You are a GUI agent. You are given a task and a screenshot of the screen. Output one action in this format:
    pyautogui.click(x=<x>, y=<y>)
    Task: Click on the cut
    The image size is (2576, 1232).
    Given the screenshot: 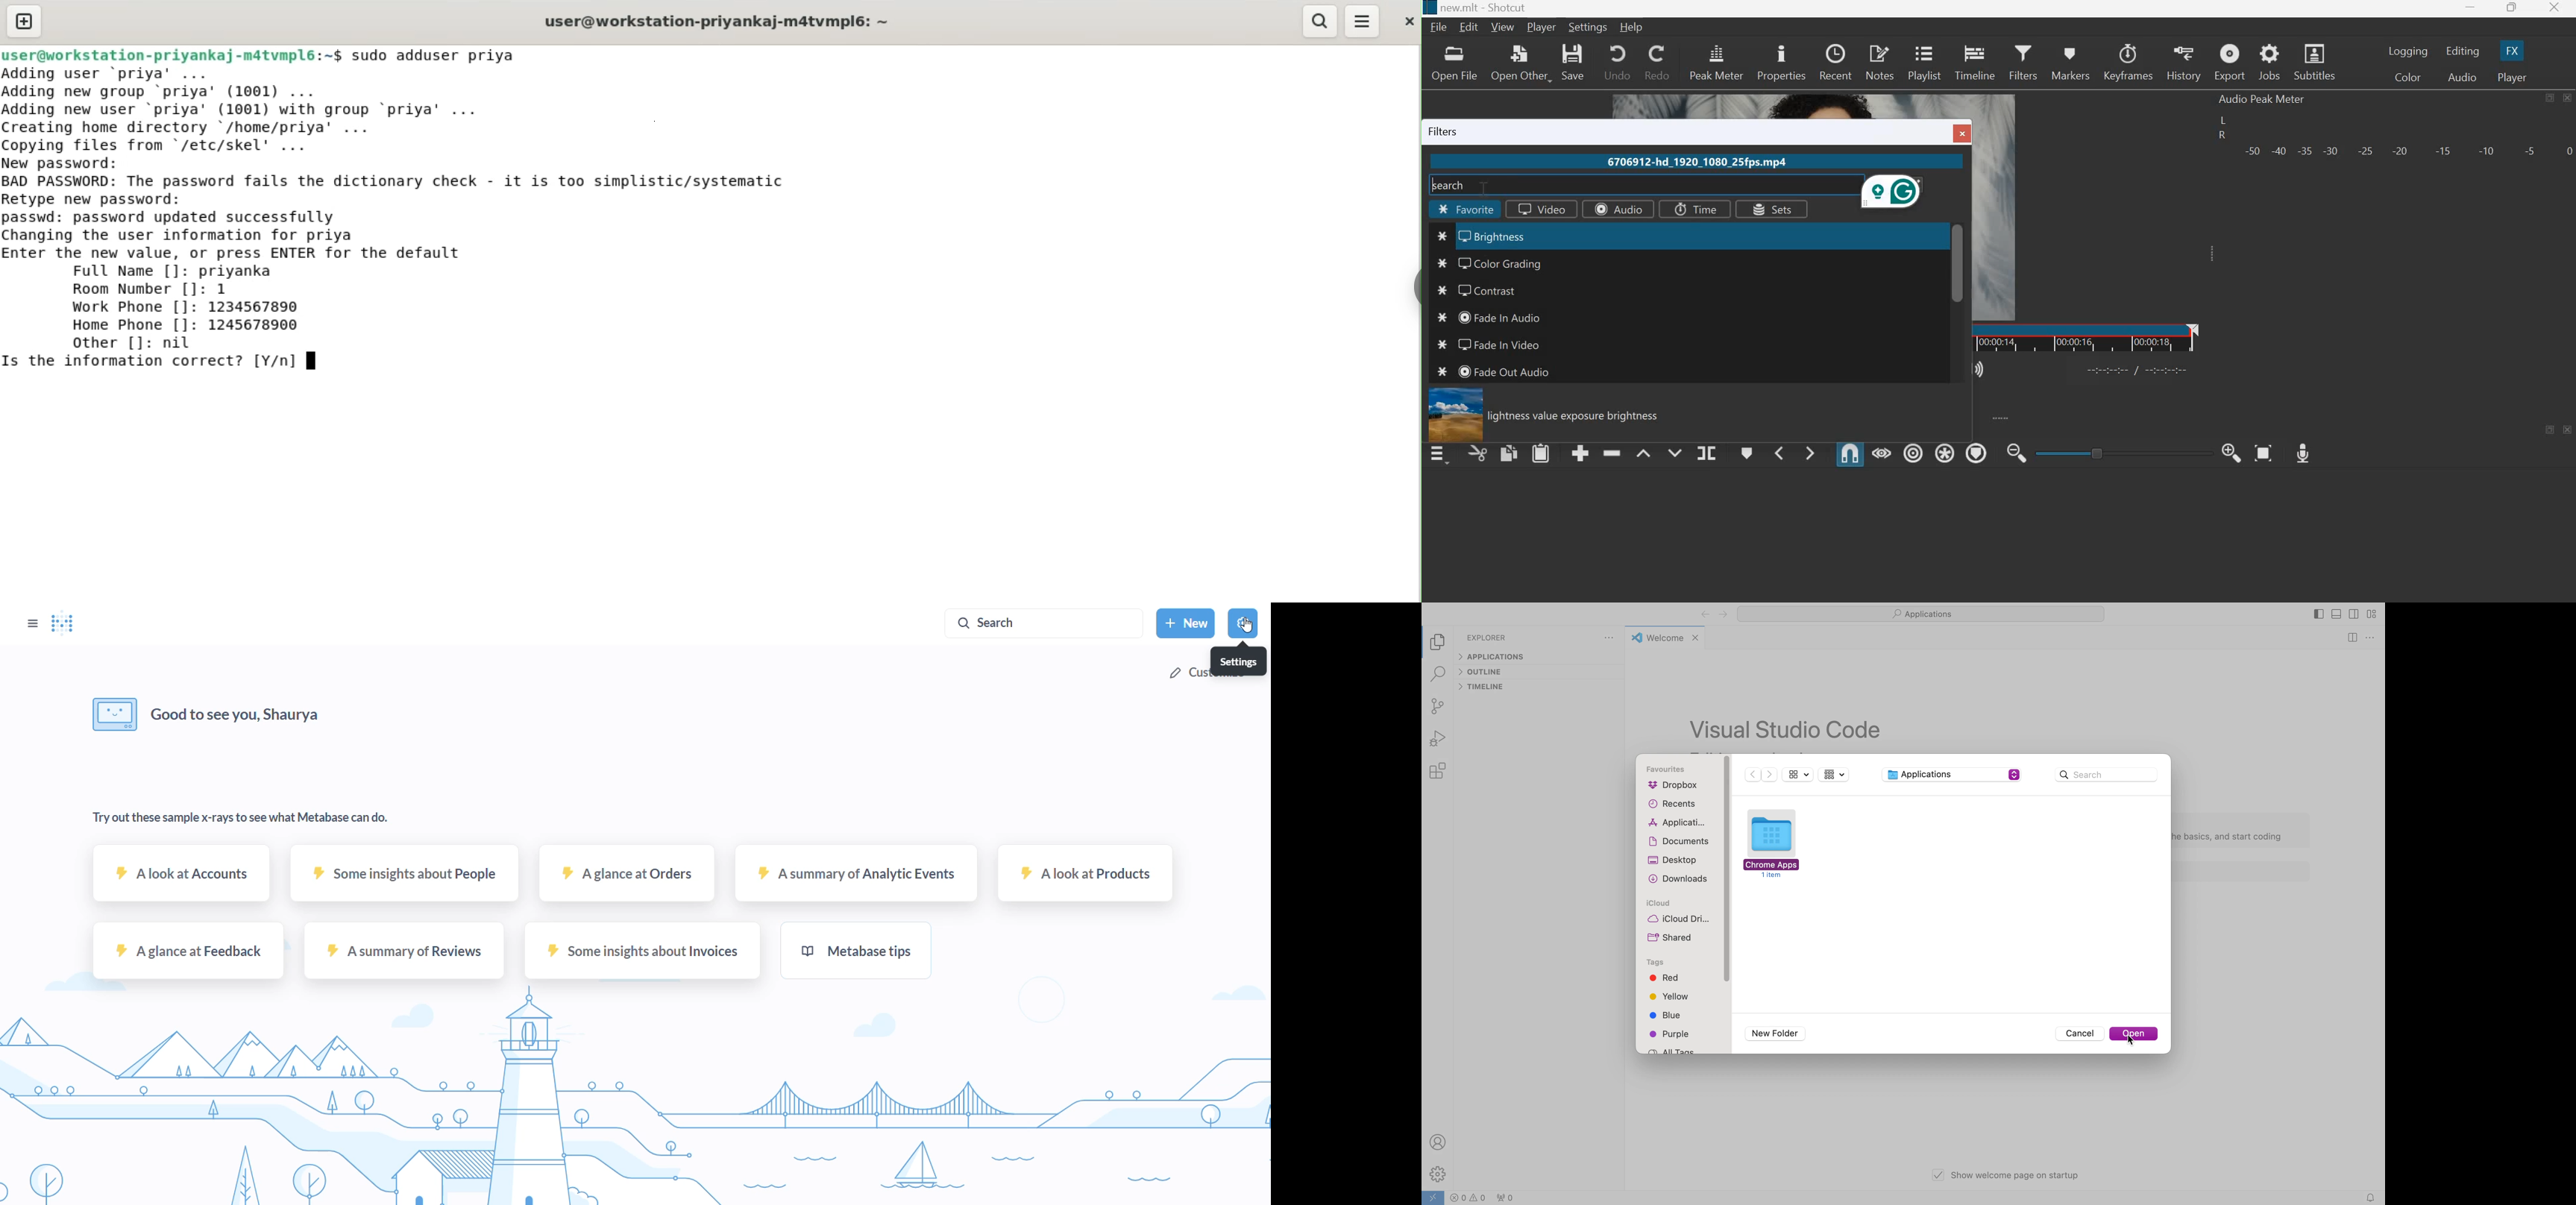 What is the action you would take?
    pyautogui.click(x=1478, y=455)
    